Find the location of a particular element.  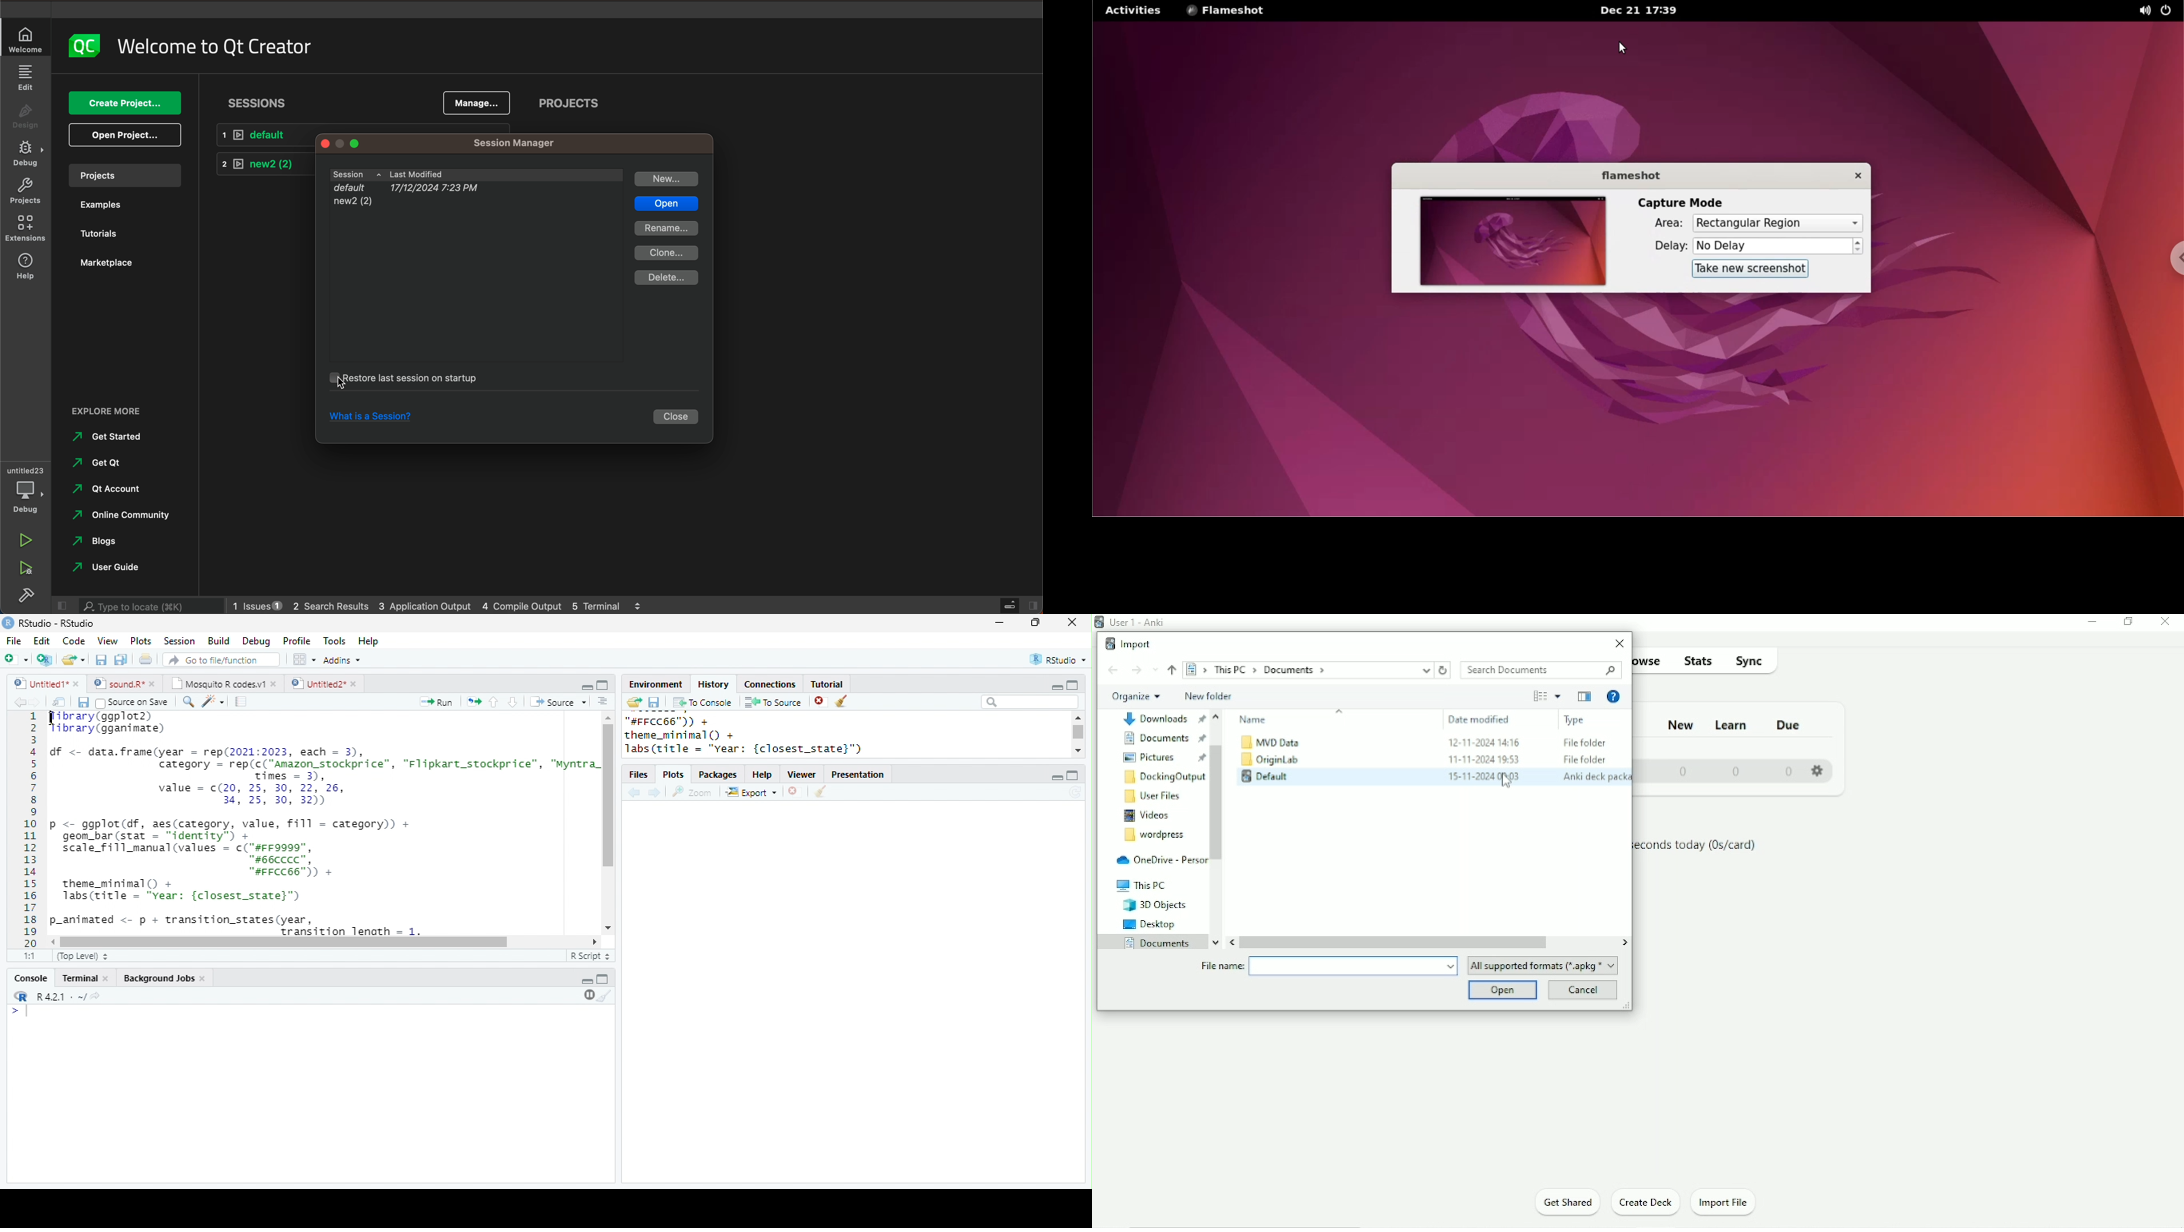

minimize is located at coordinates (1056, 687).